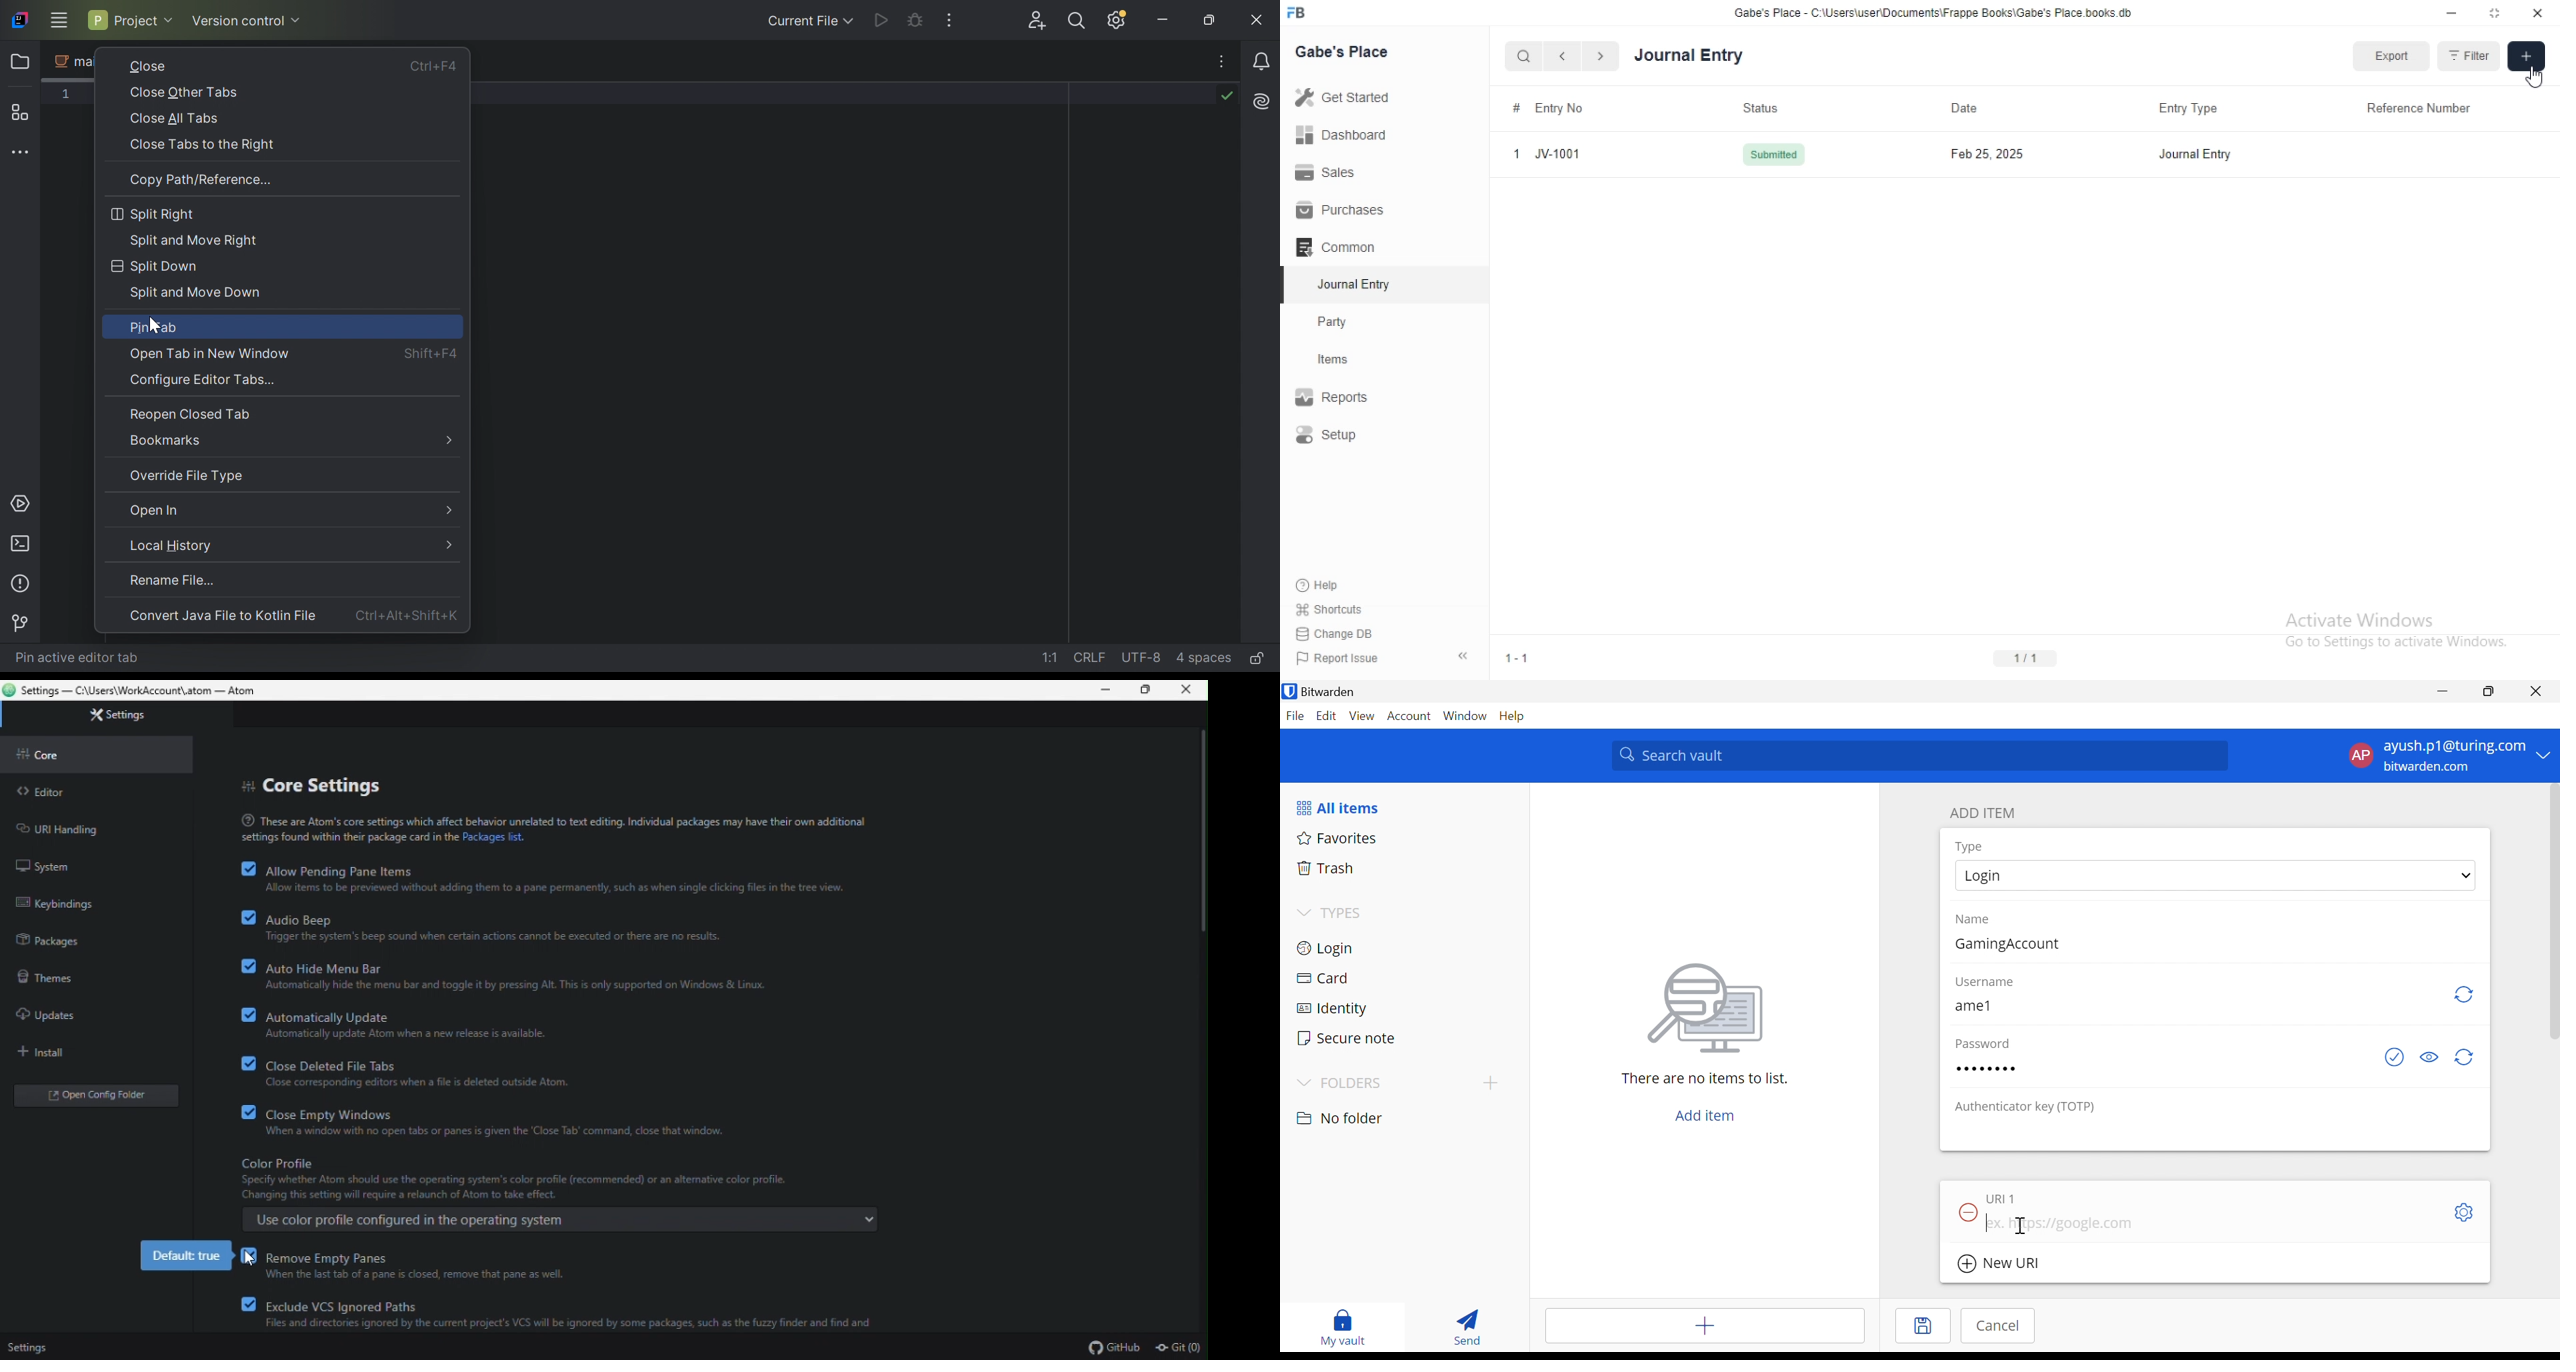 The image size is (2576, 1372). What do you see at coordinates (248, 1304) in the screenshot?
I see `checkbox` at bounding box center [248, 1304].